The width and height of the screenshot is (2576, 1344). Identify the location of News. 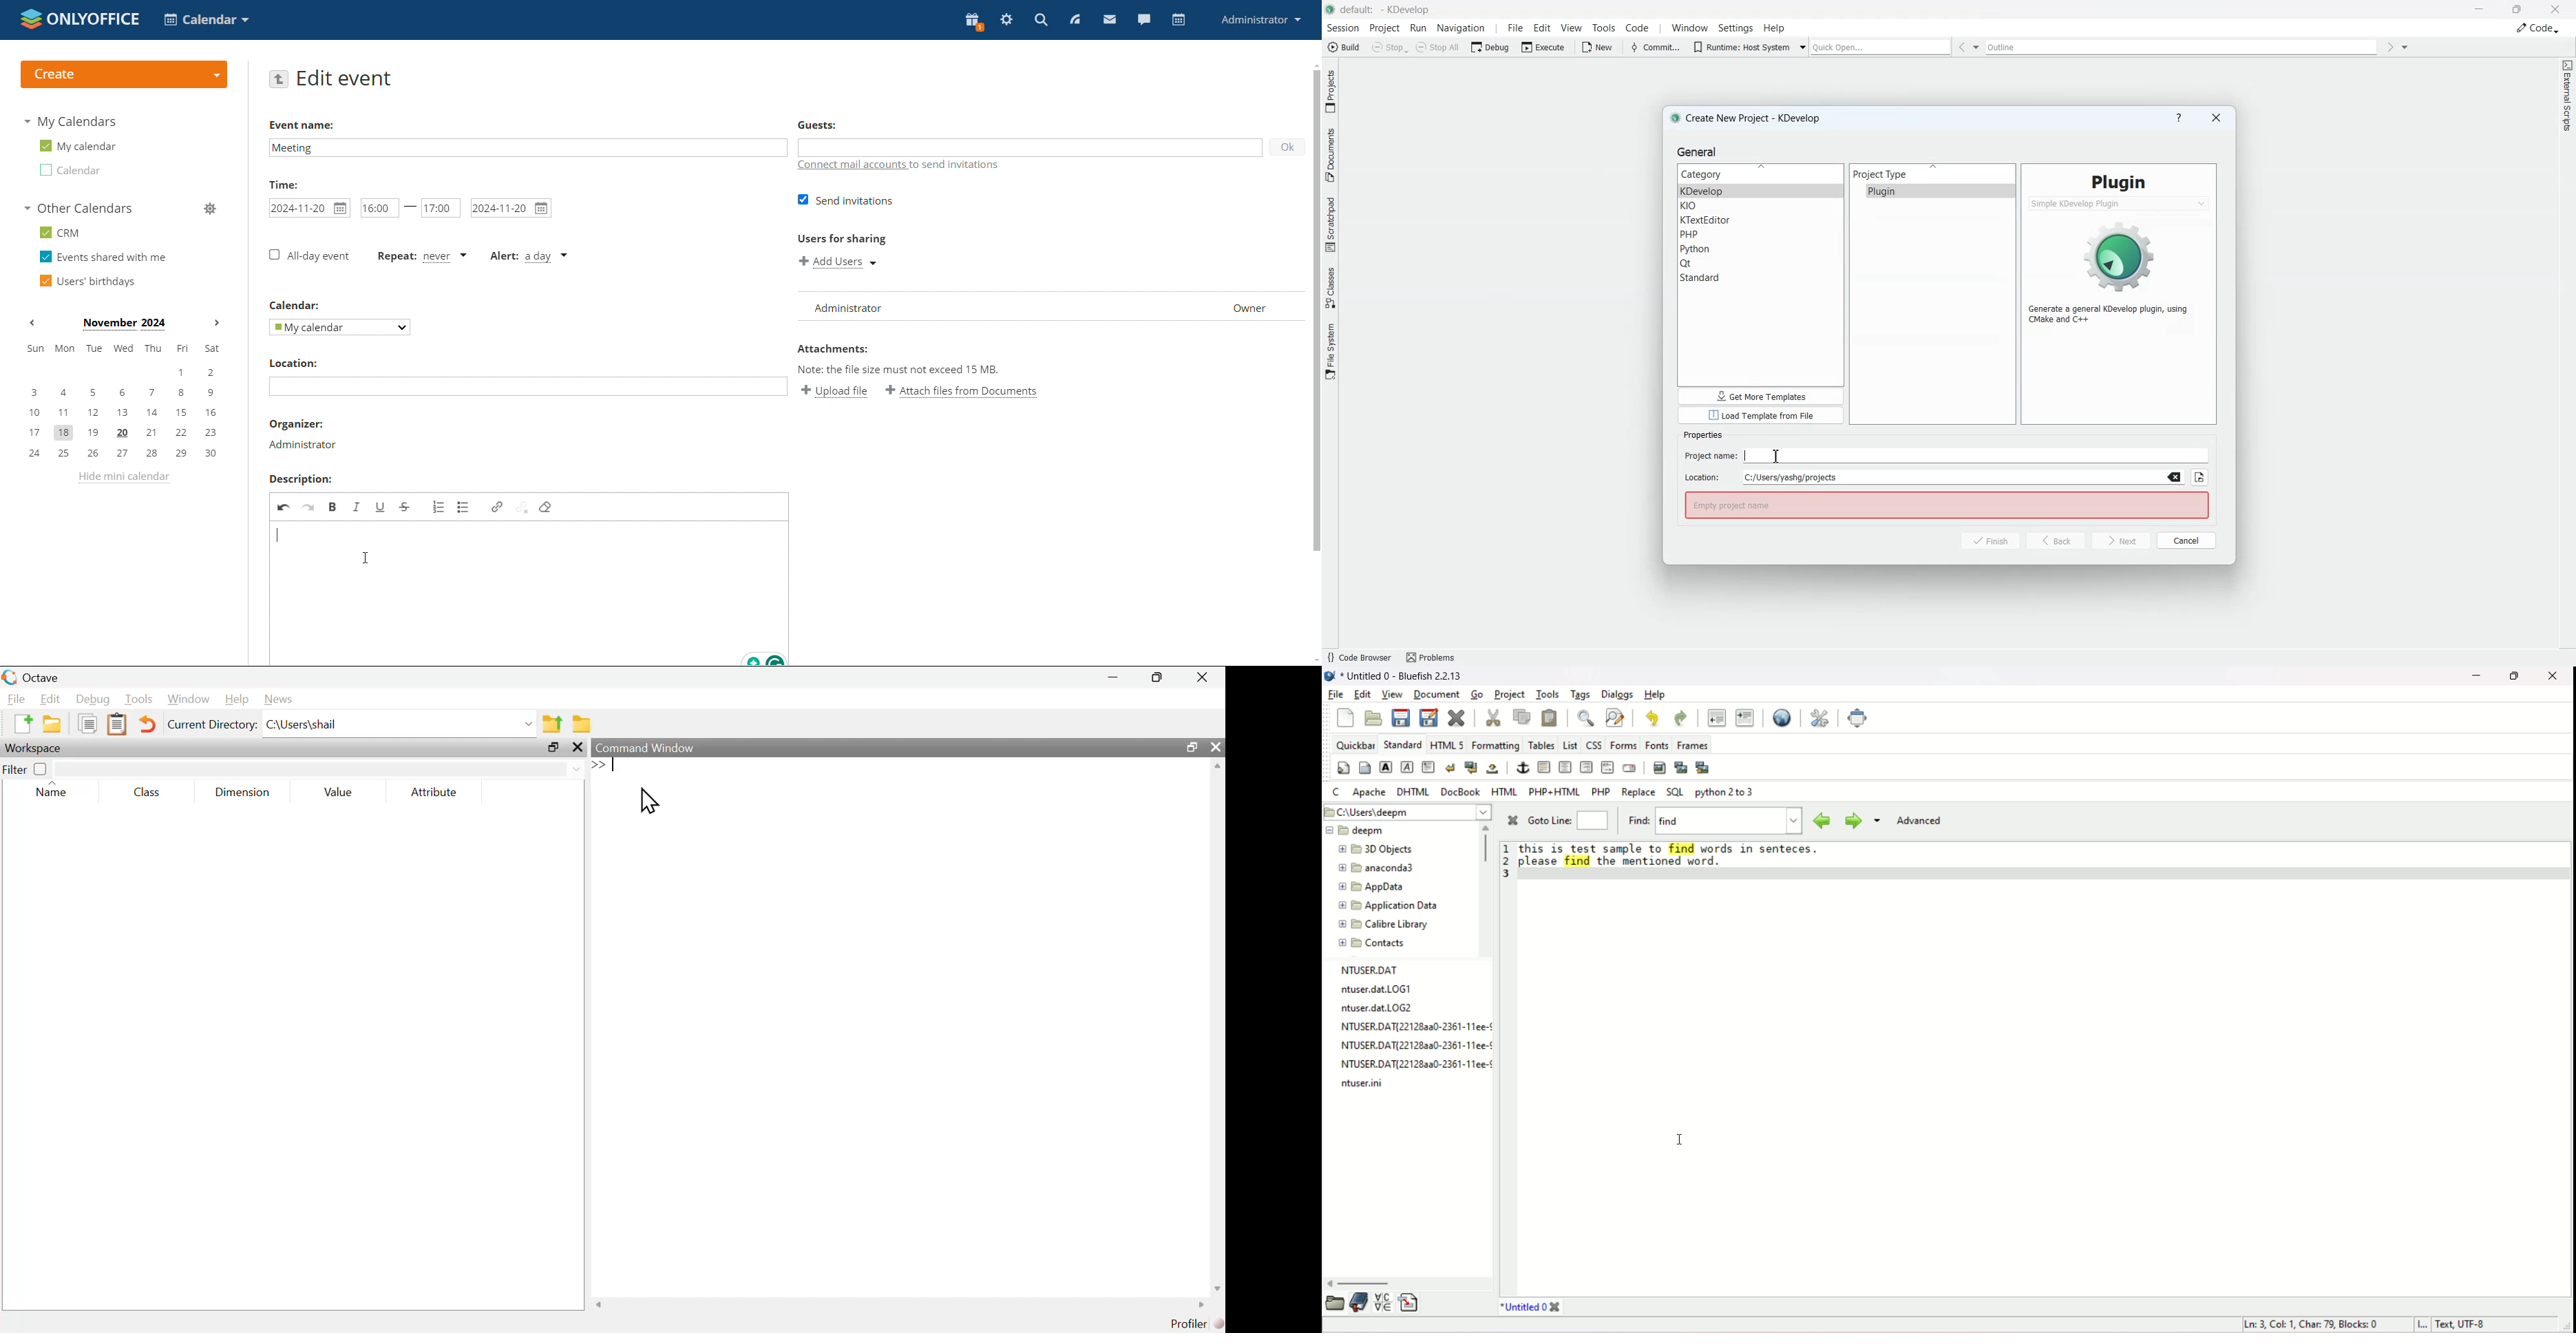
(283, 699).